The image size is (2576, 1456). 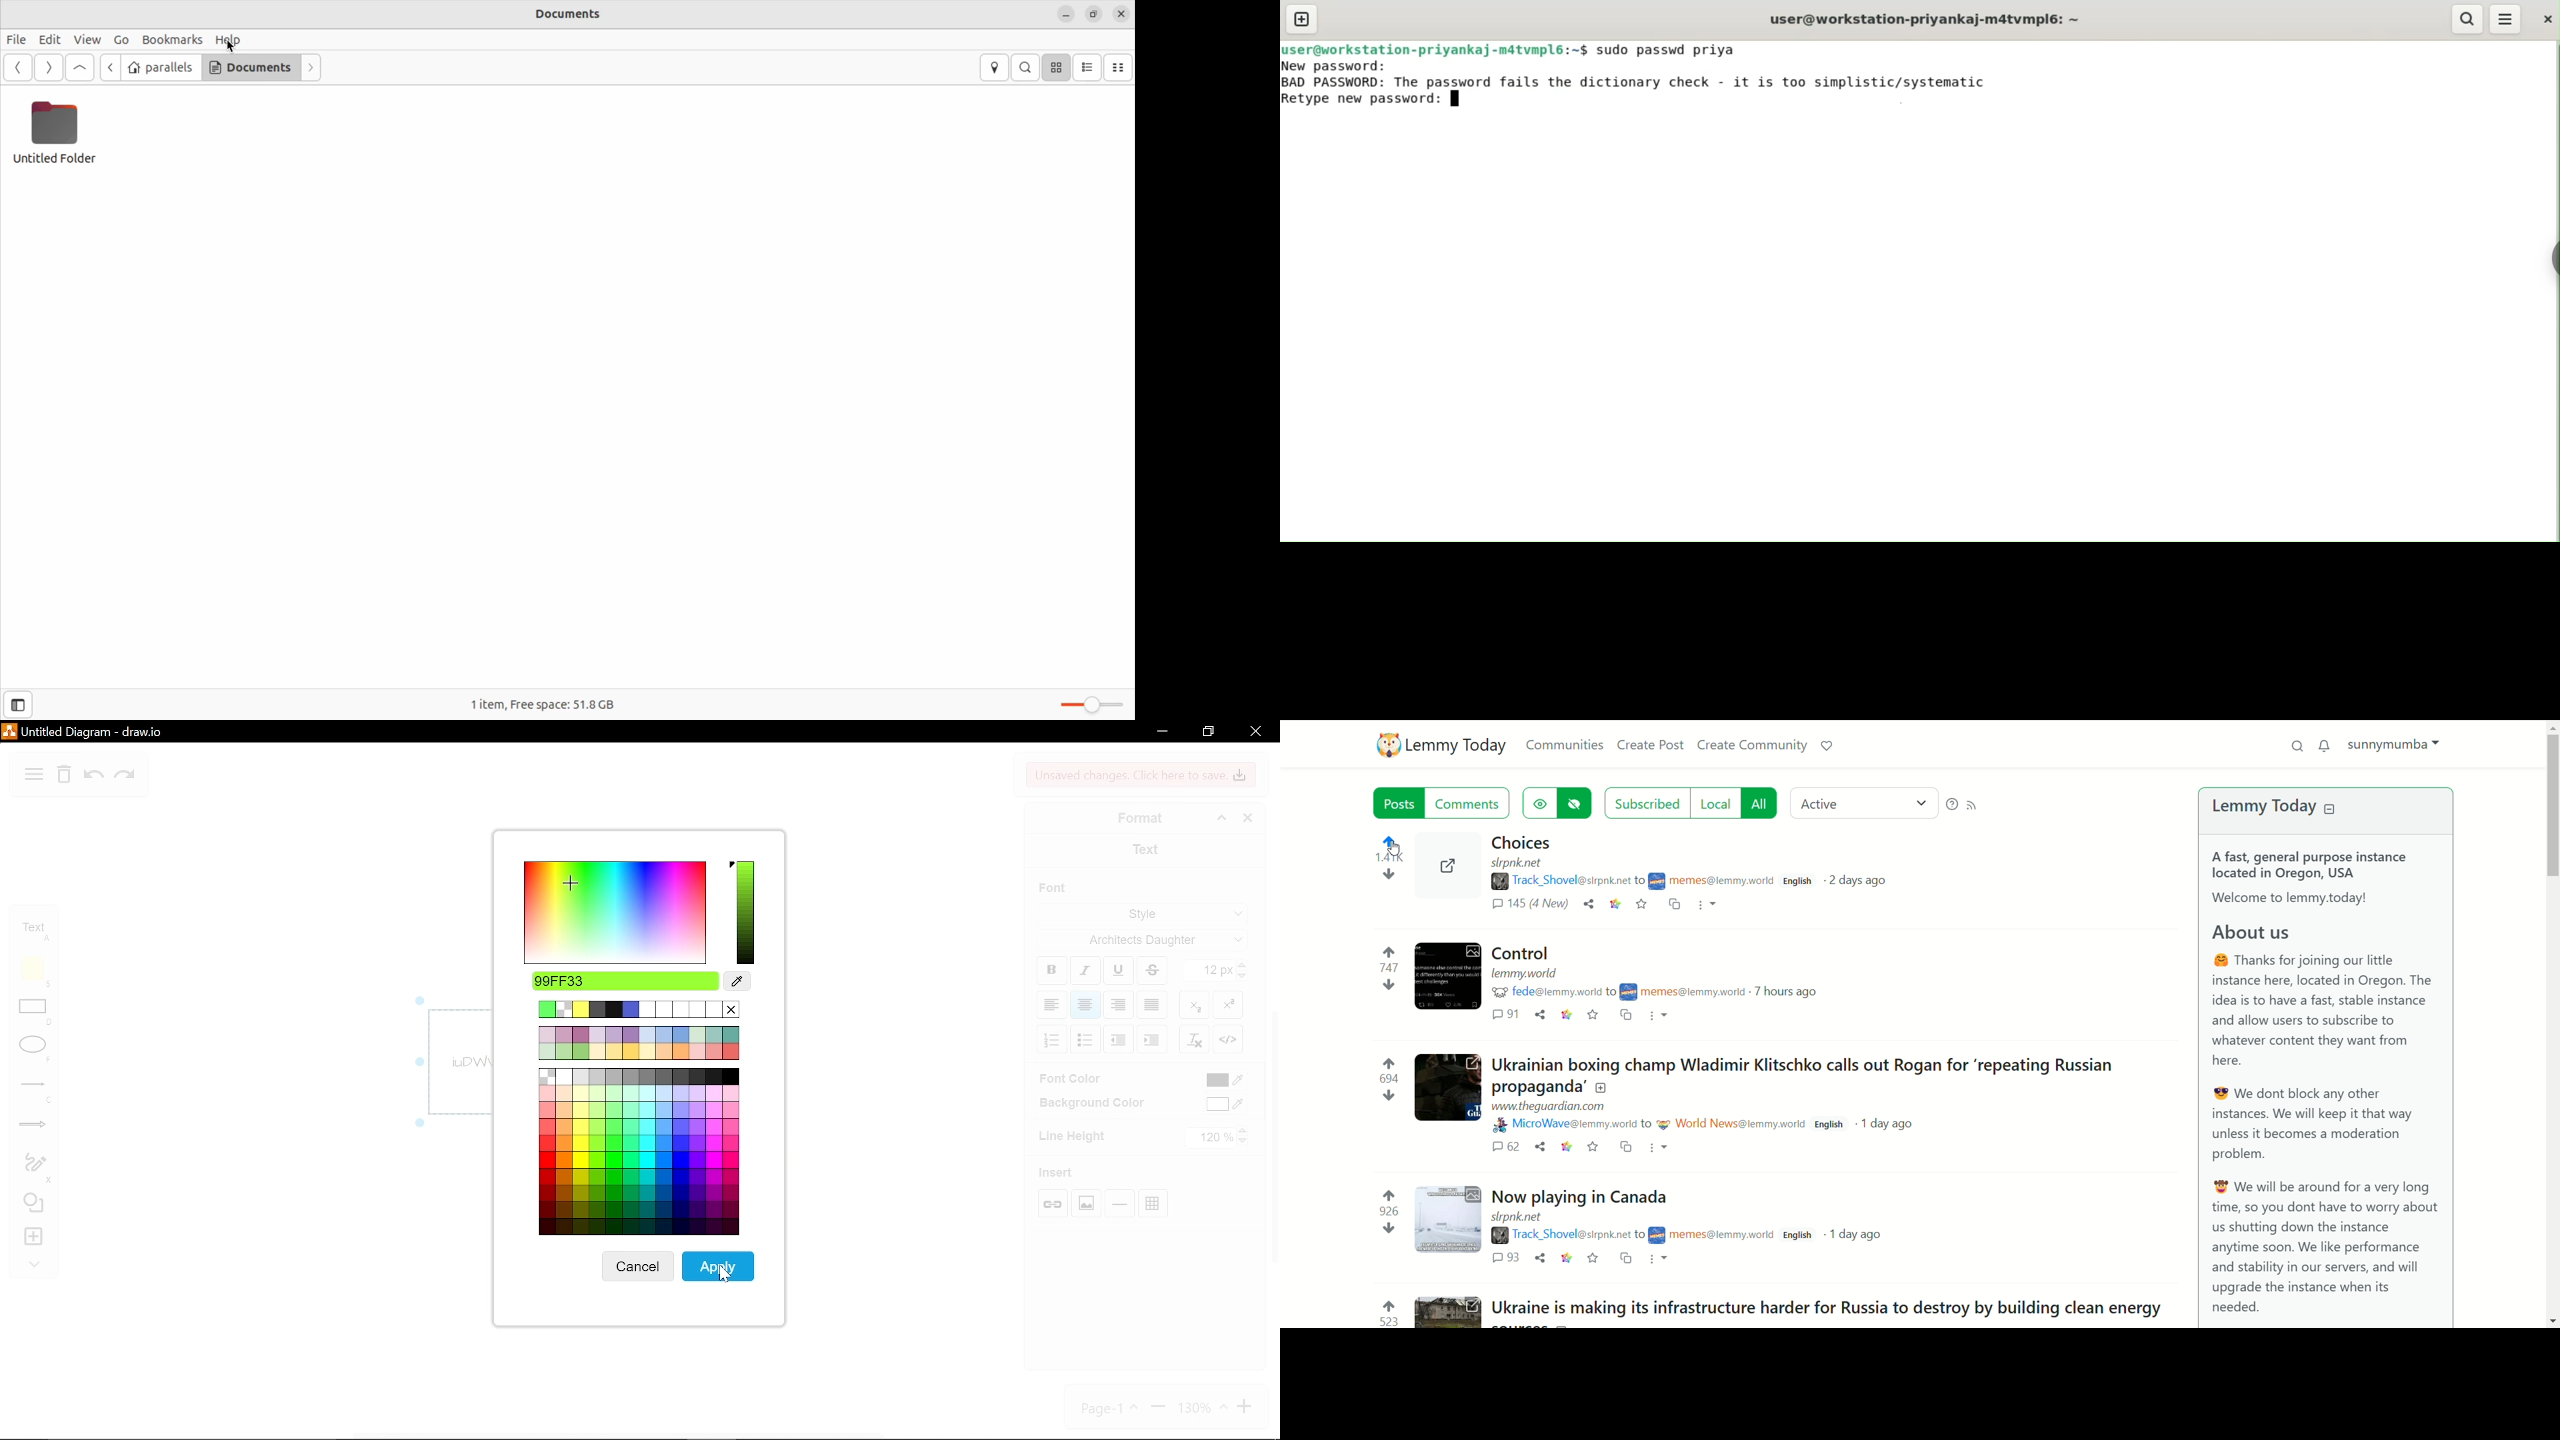 I want to click on 1.41k, so click(x=1387, y=858).